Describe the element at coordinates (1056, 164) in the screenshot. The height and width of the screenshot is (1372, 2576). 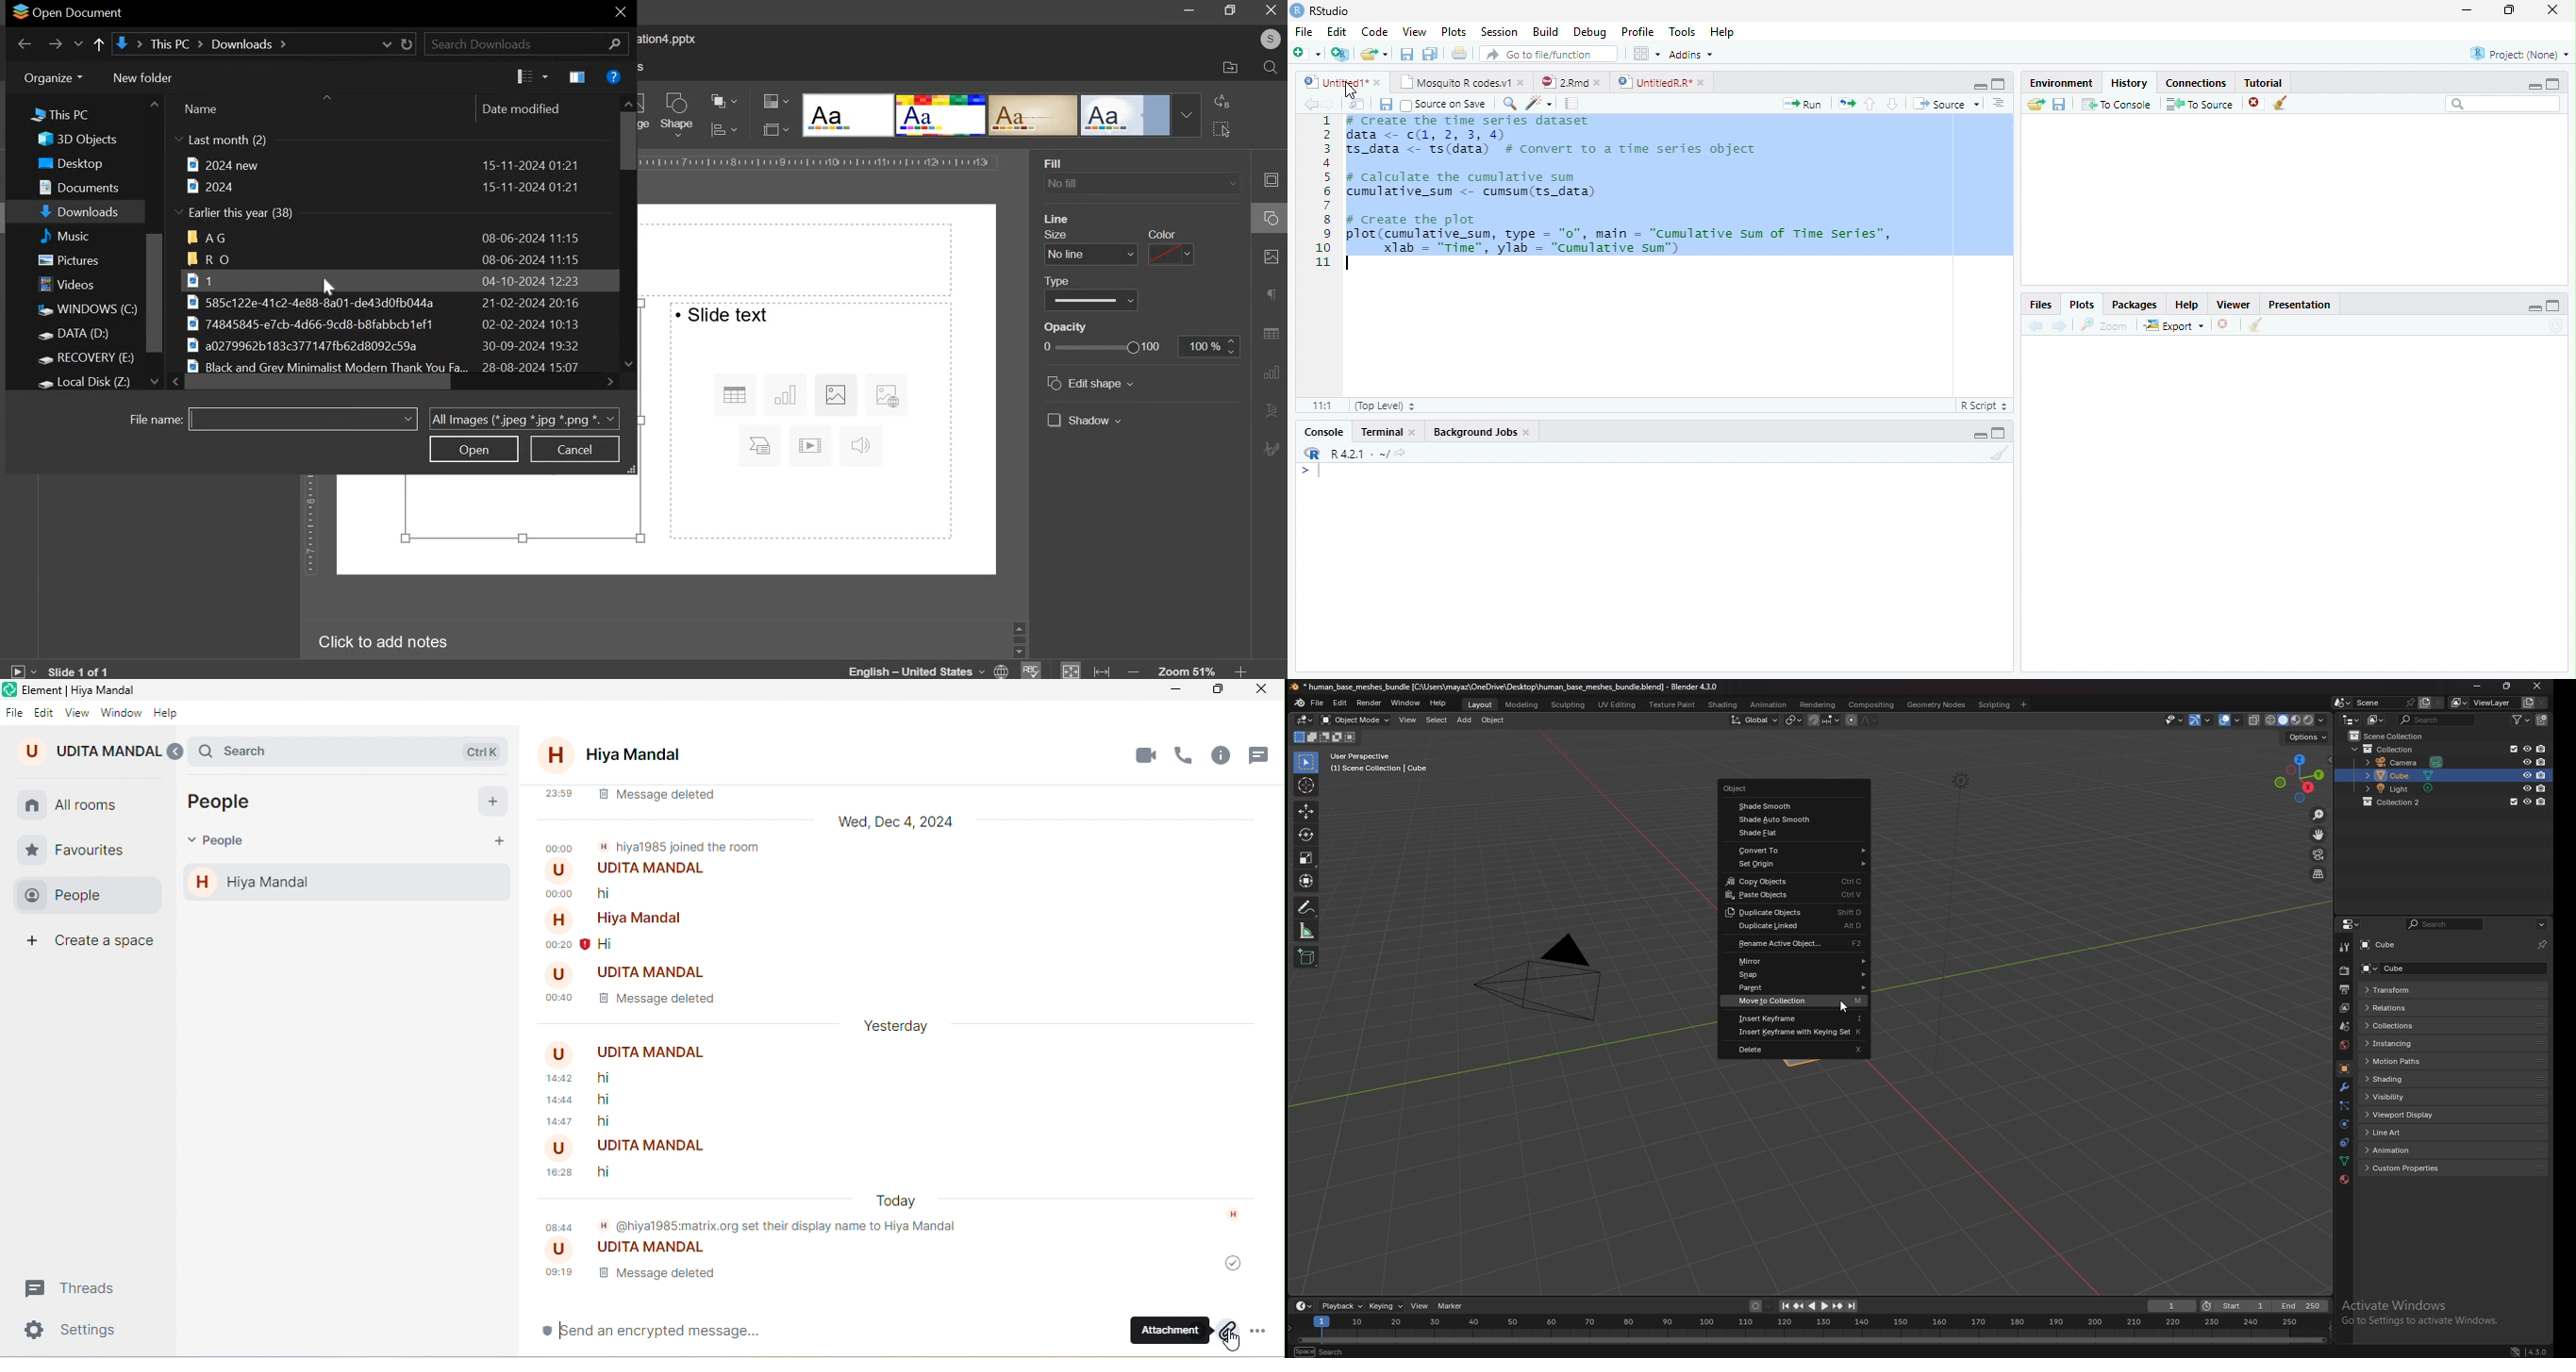
I see `fill` at that location.